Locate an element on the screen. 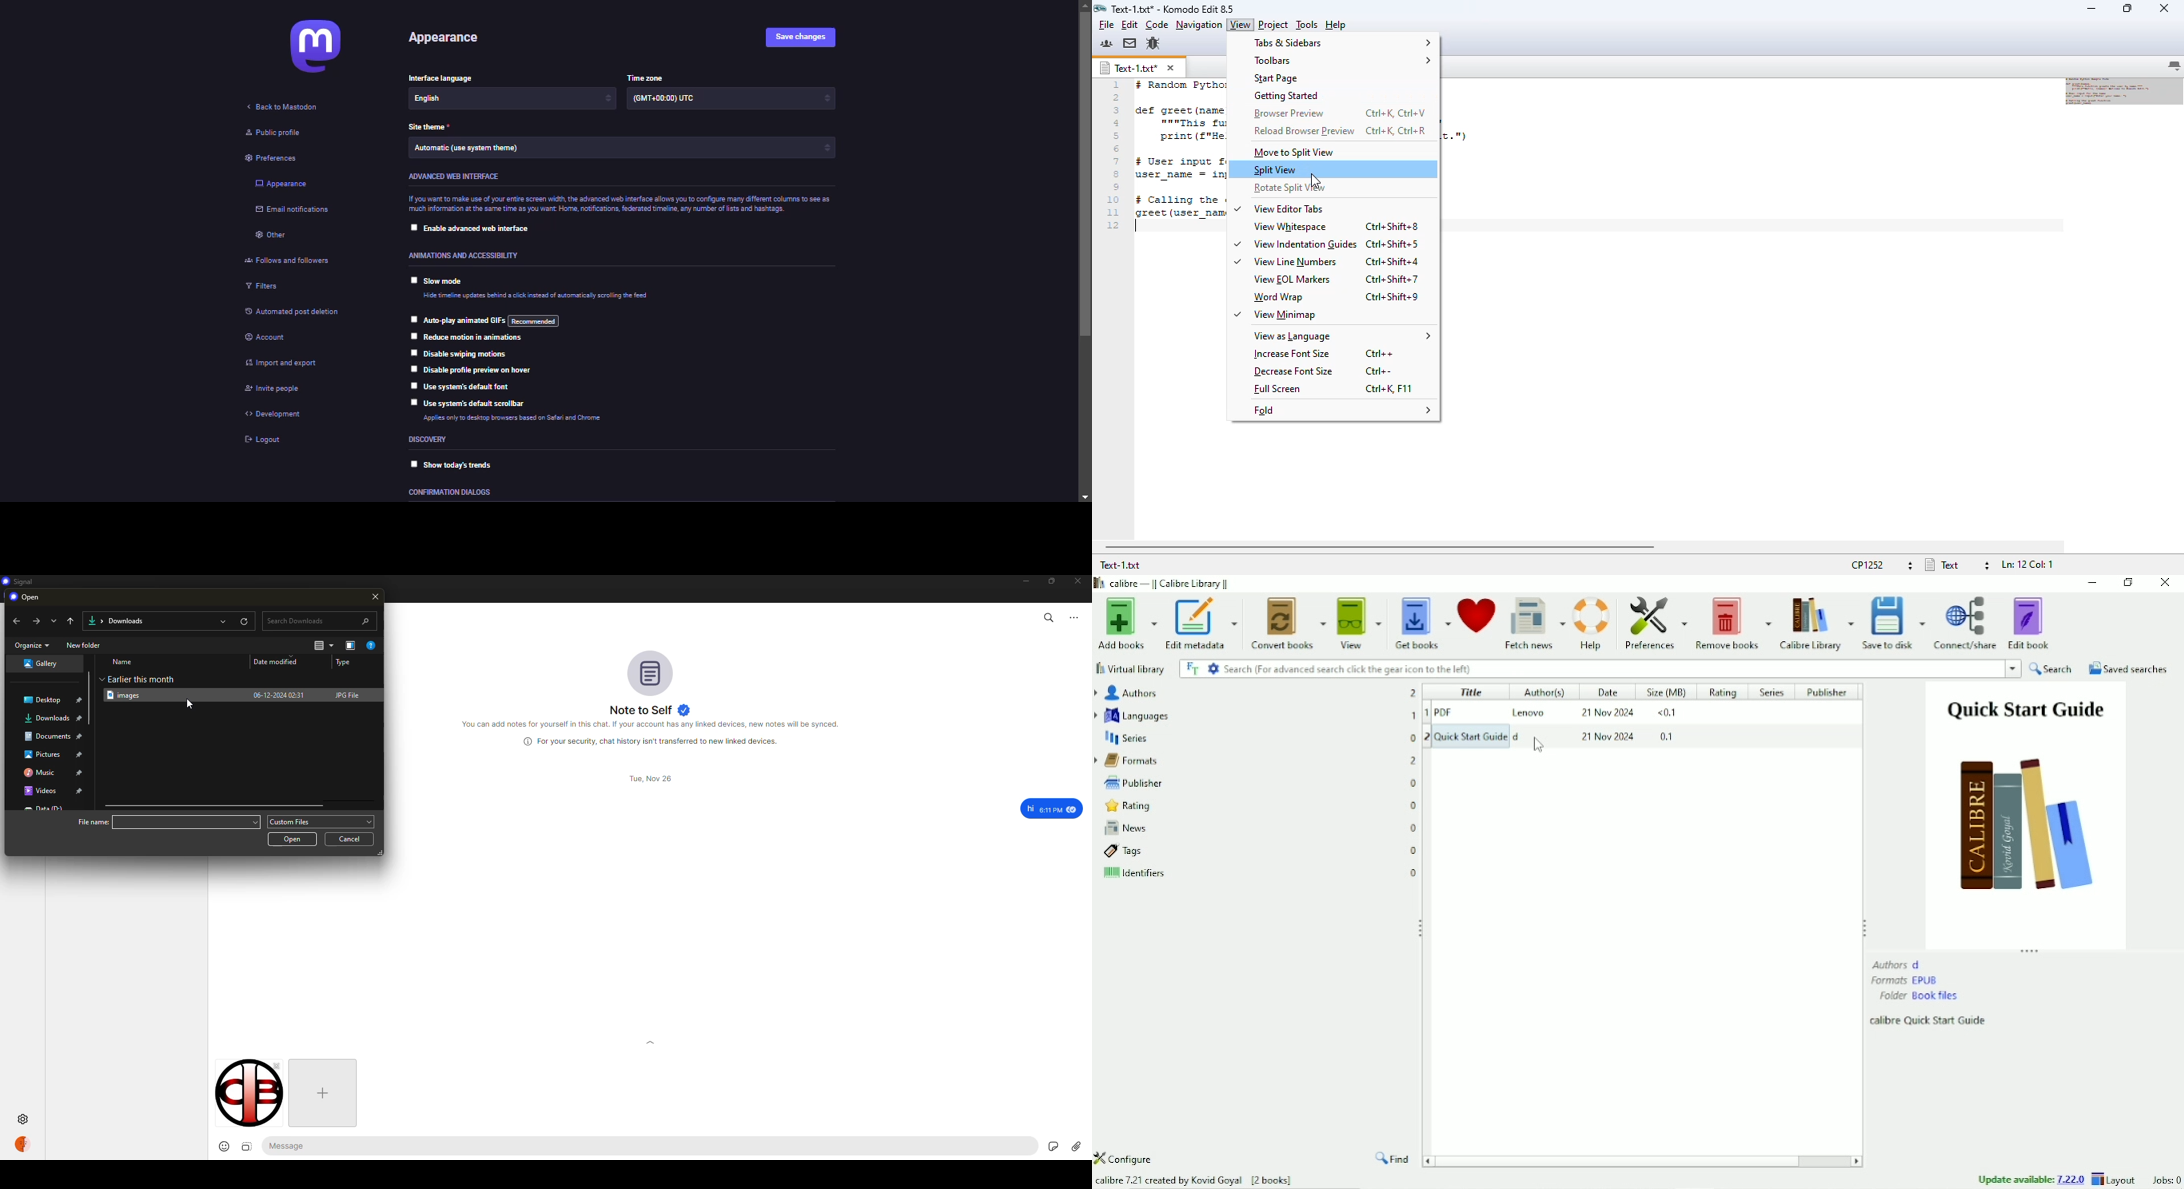 This screenshot has width=2184, height=1204. Book preview is located at coordinates (2026, 814).